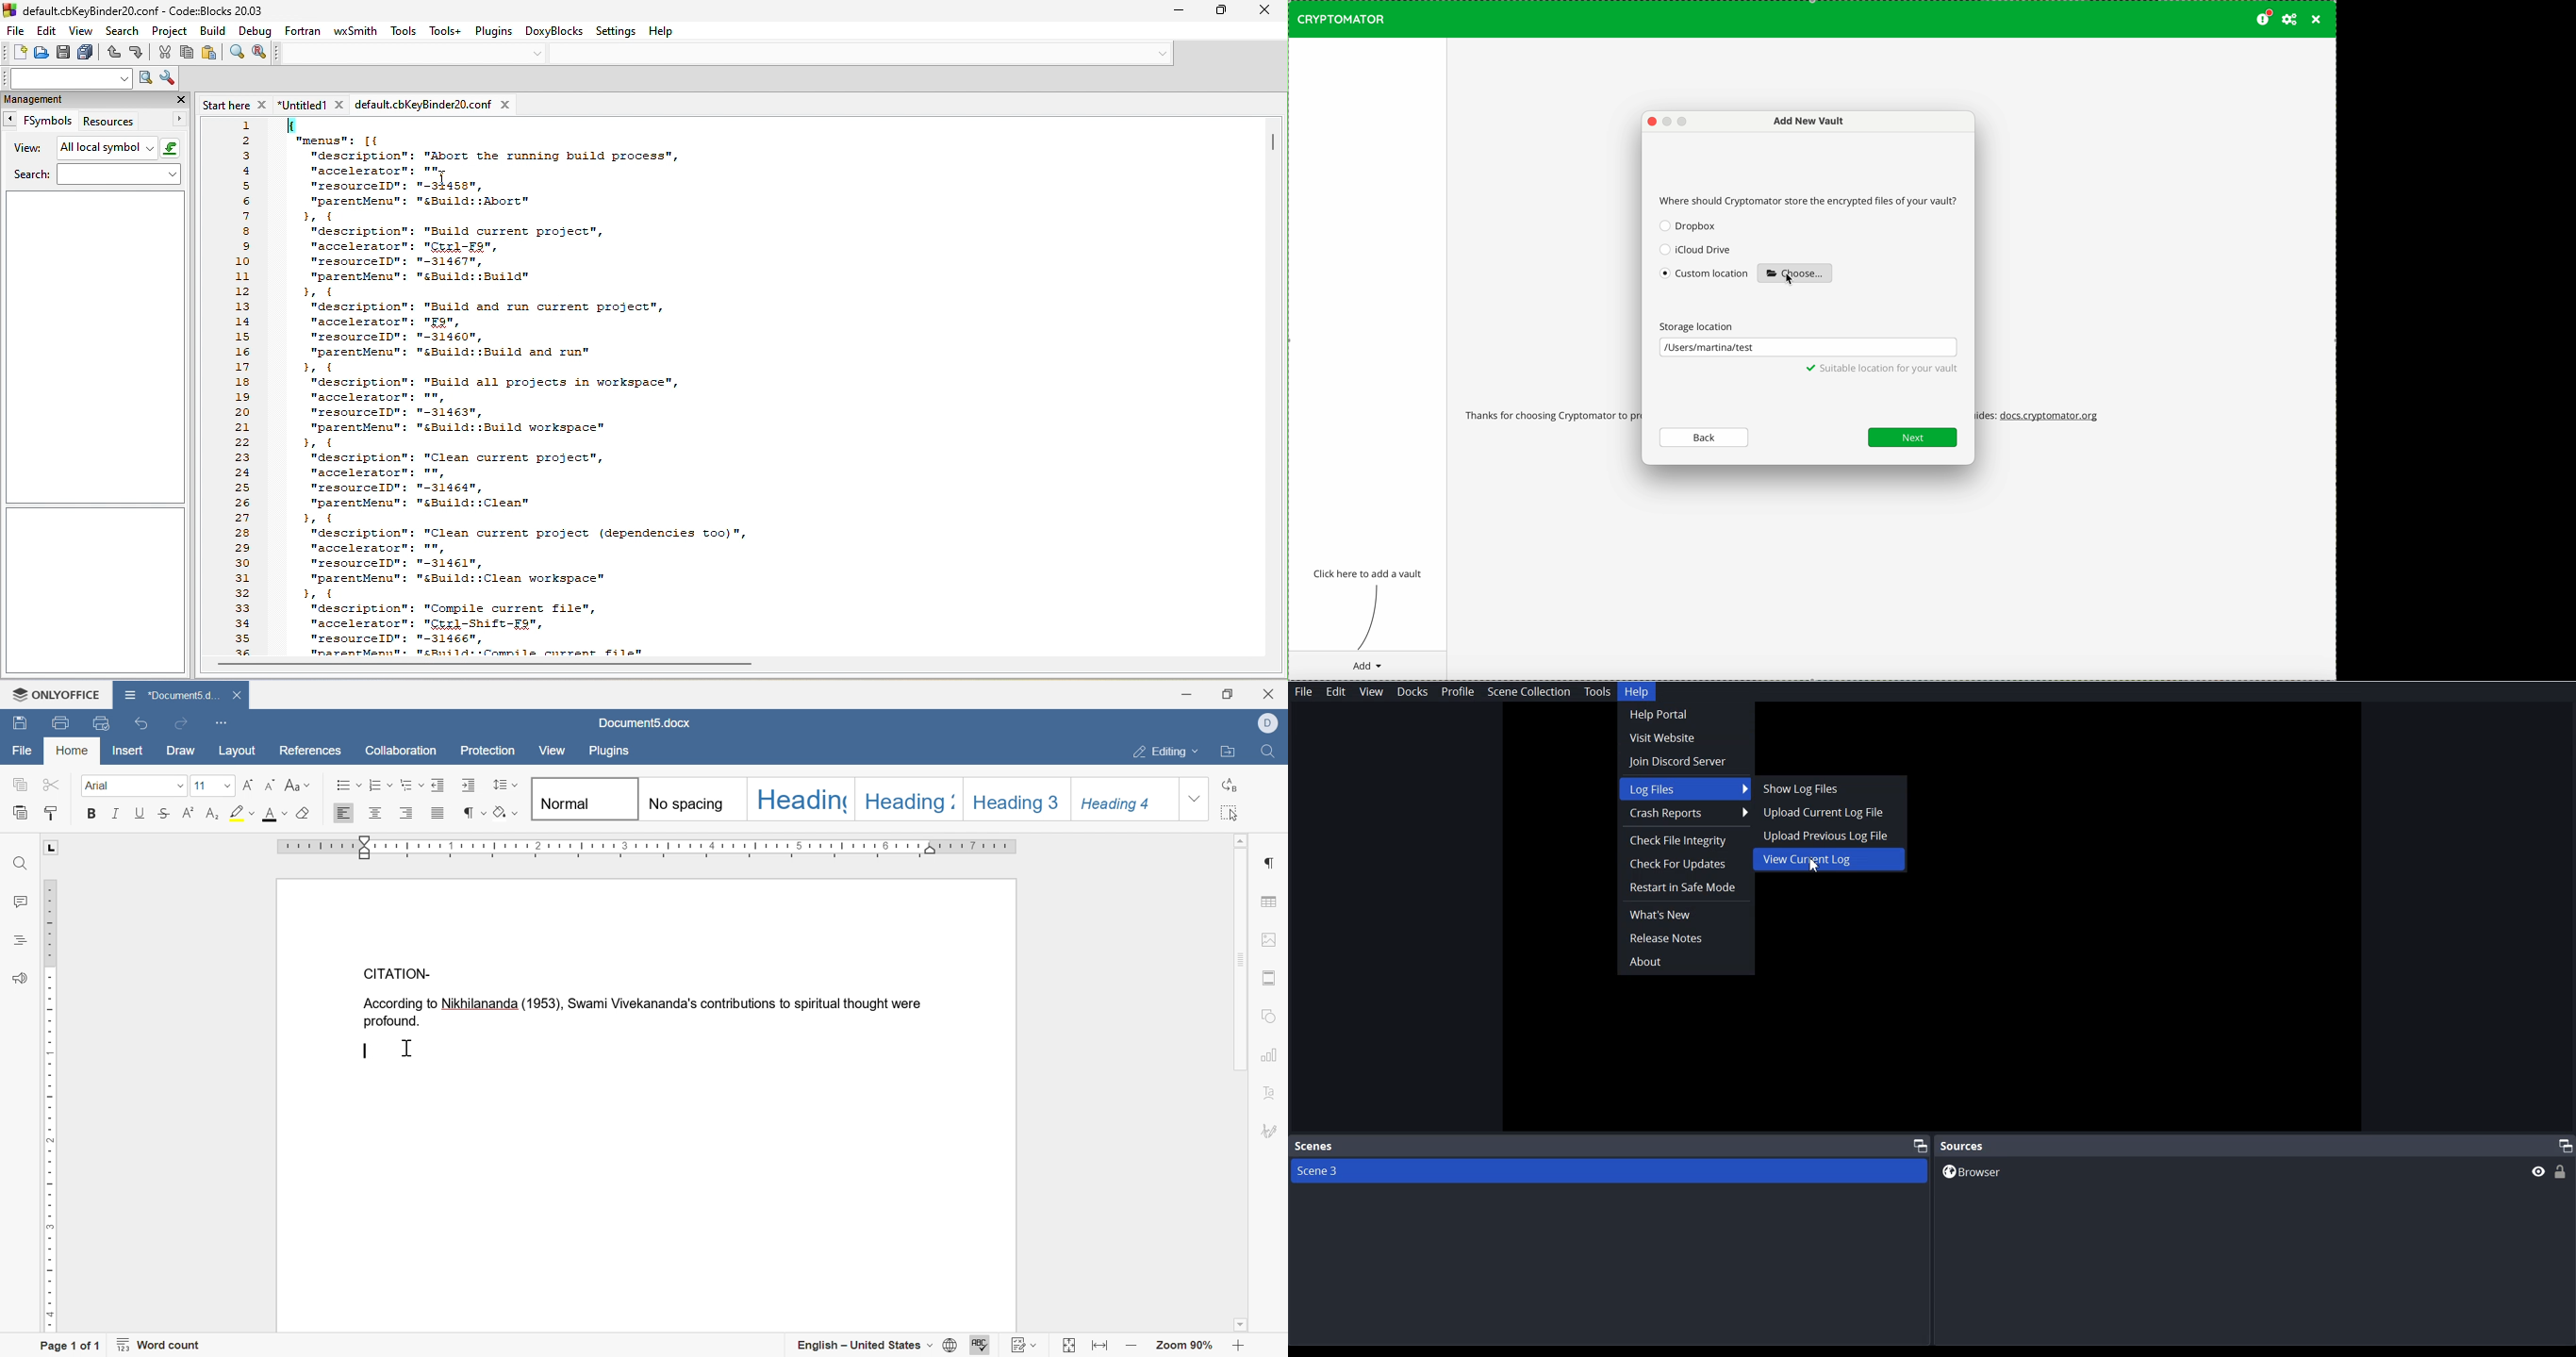 The image size is (2576, 1372). I want to click on undo, so click(141, 723).